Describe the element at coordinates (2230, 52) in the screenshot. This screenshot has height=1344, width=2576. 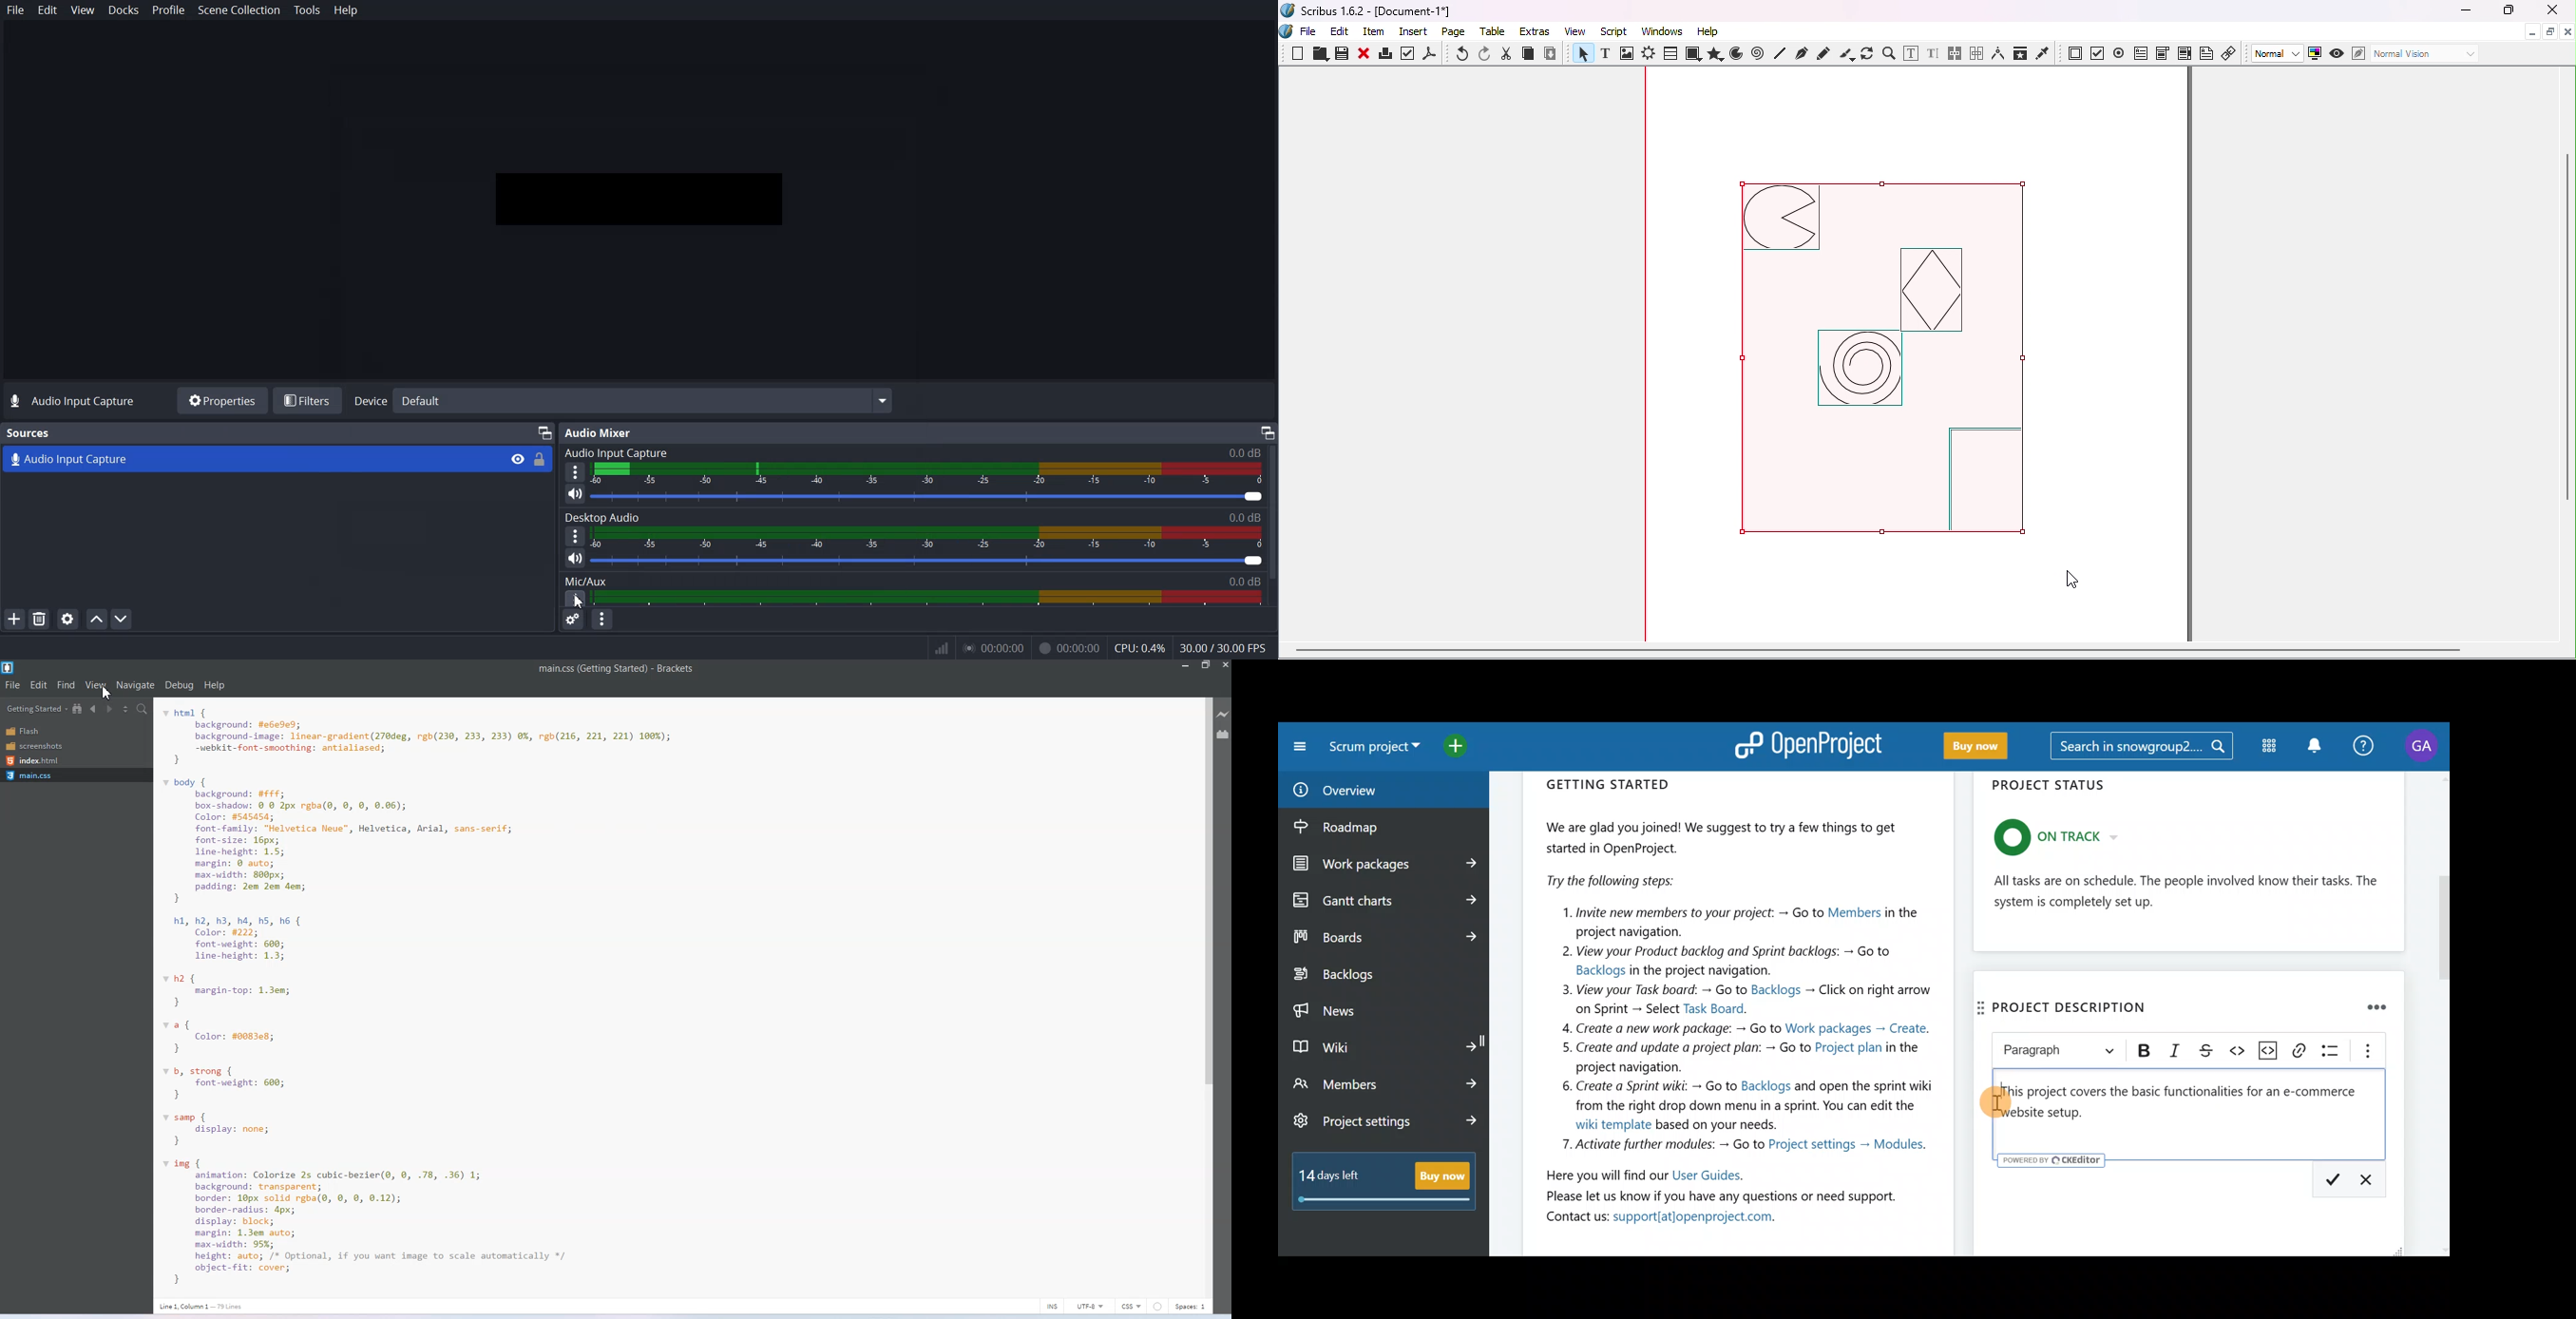
I see `Link annotation` at that location.